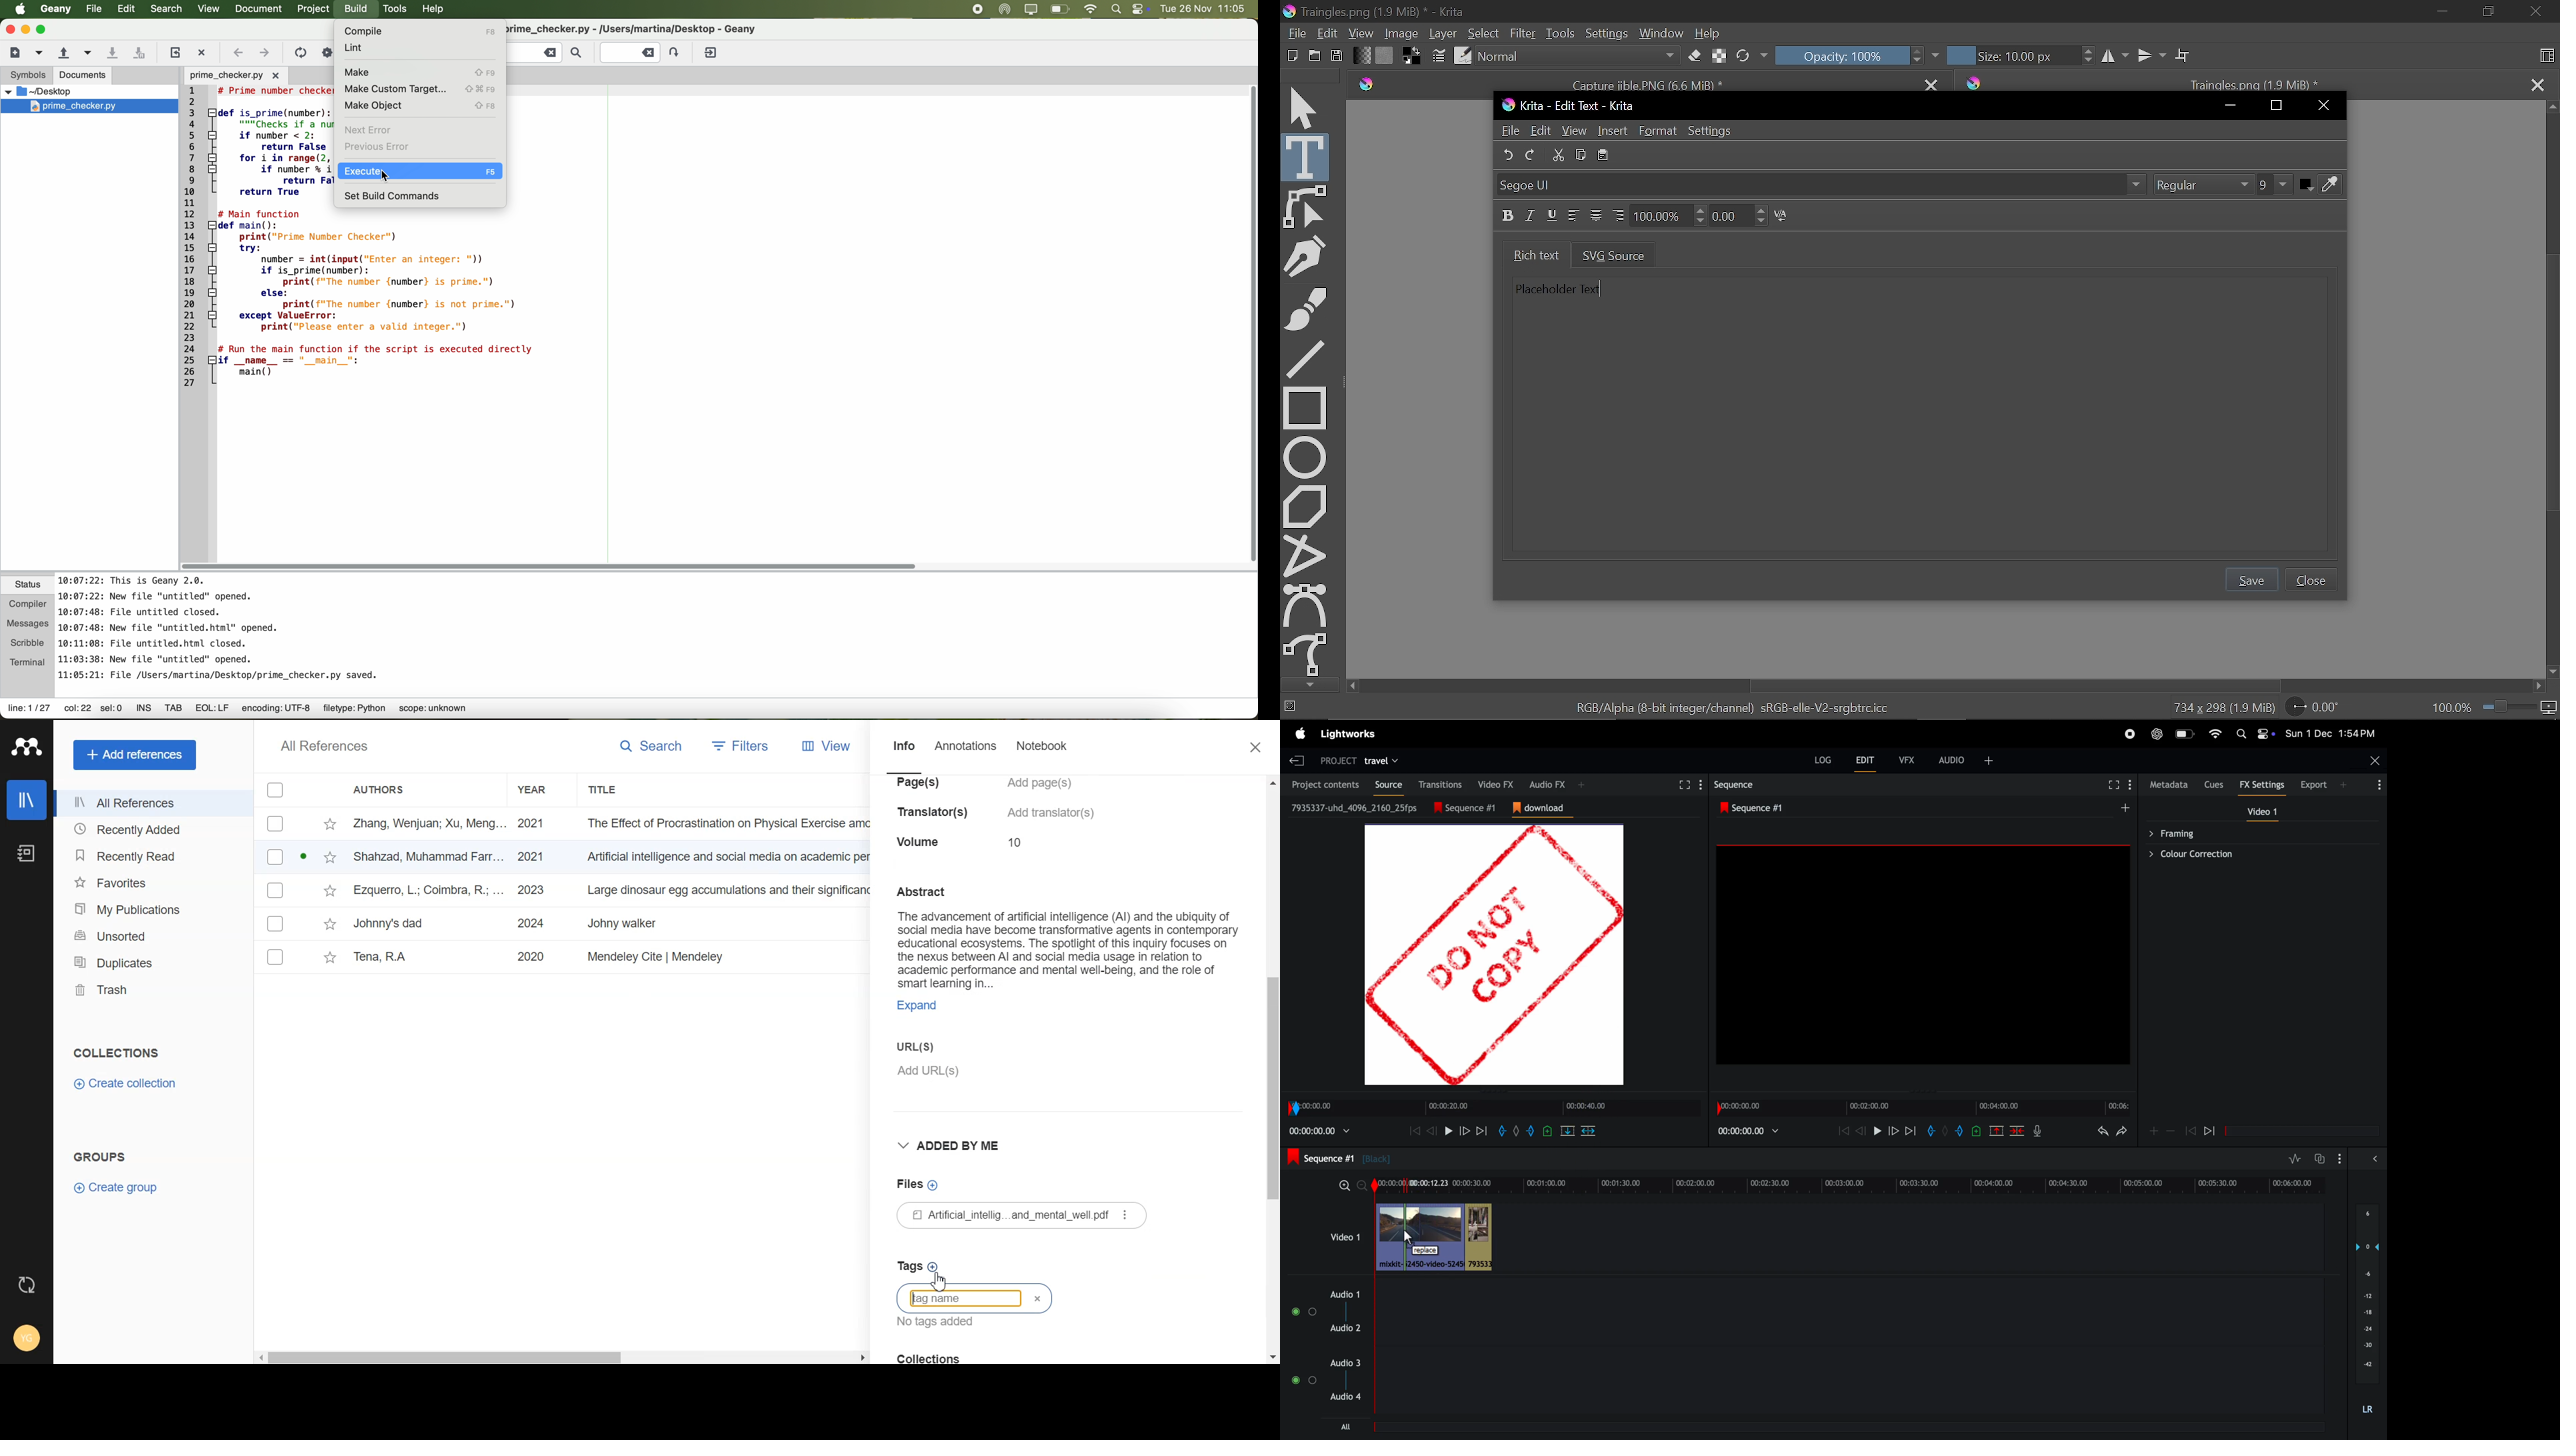  What do you see at coordinates (978, 9) in the screenshot?
I see `stop recording` at bounding box center [978, 9].